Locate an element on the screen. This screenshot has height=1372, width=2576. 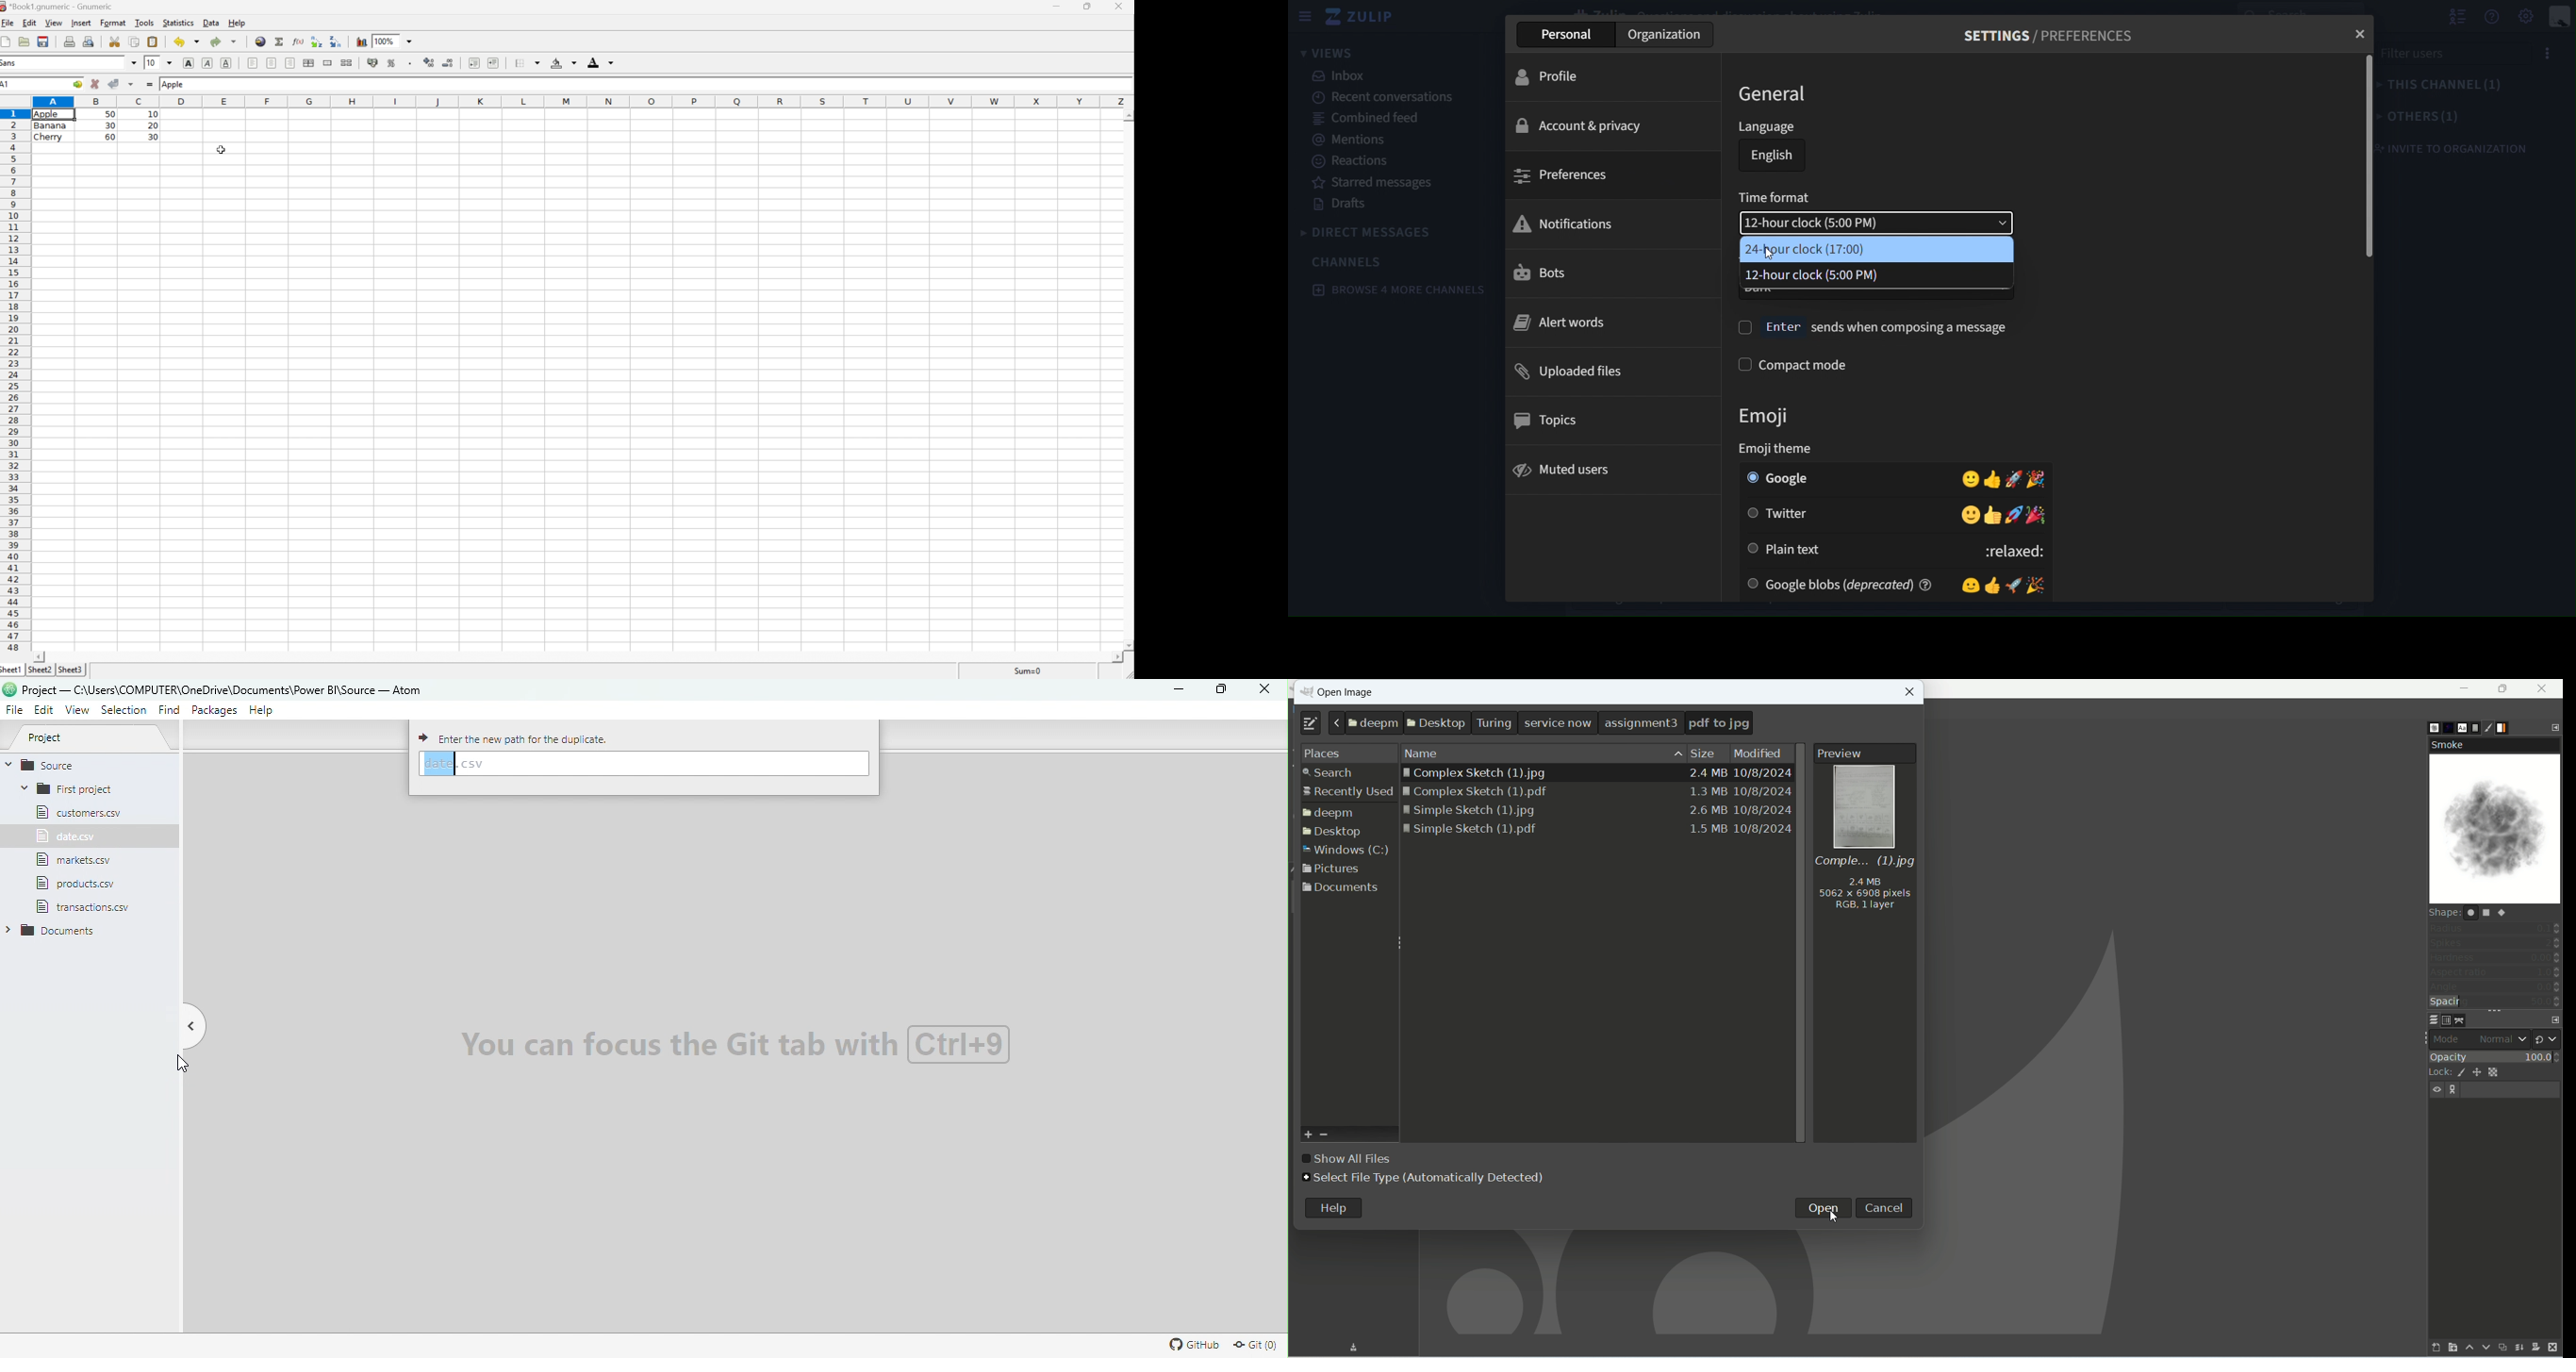
this channel(1) is located at coordinates (2444, 85).